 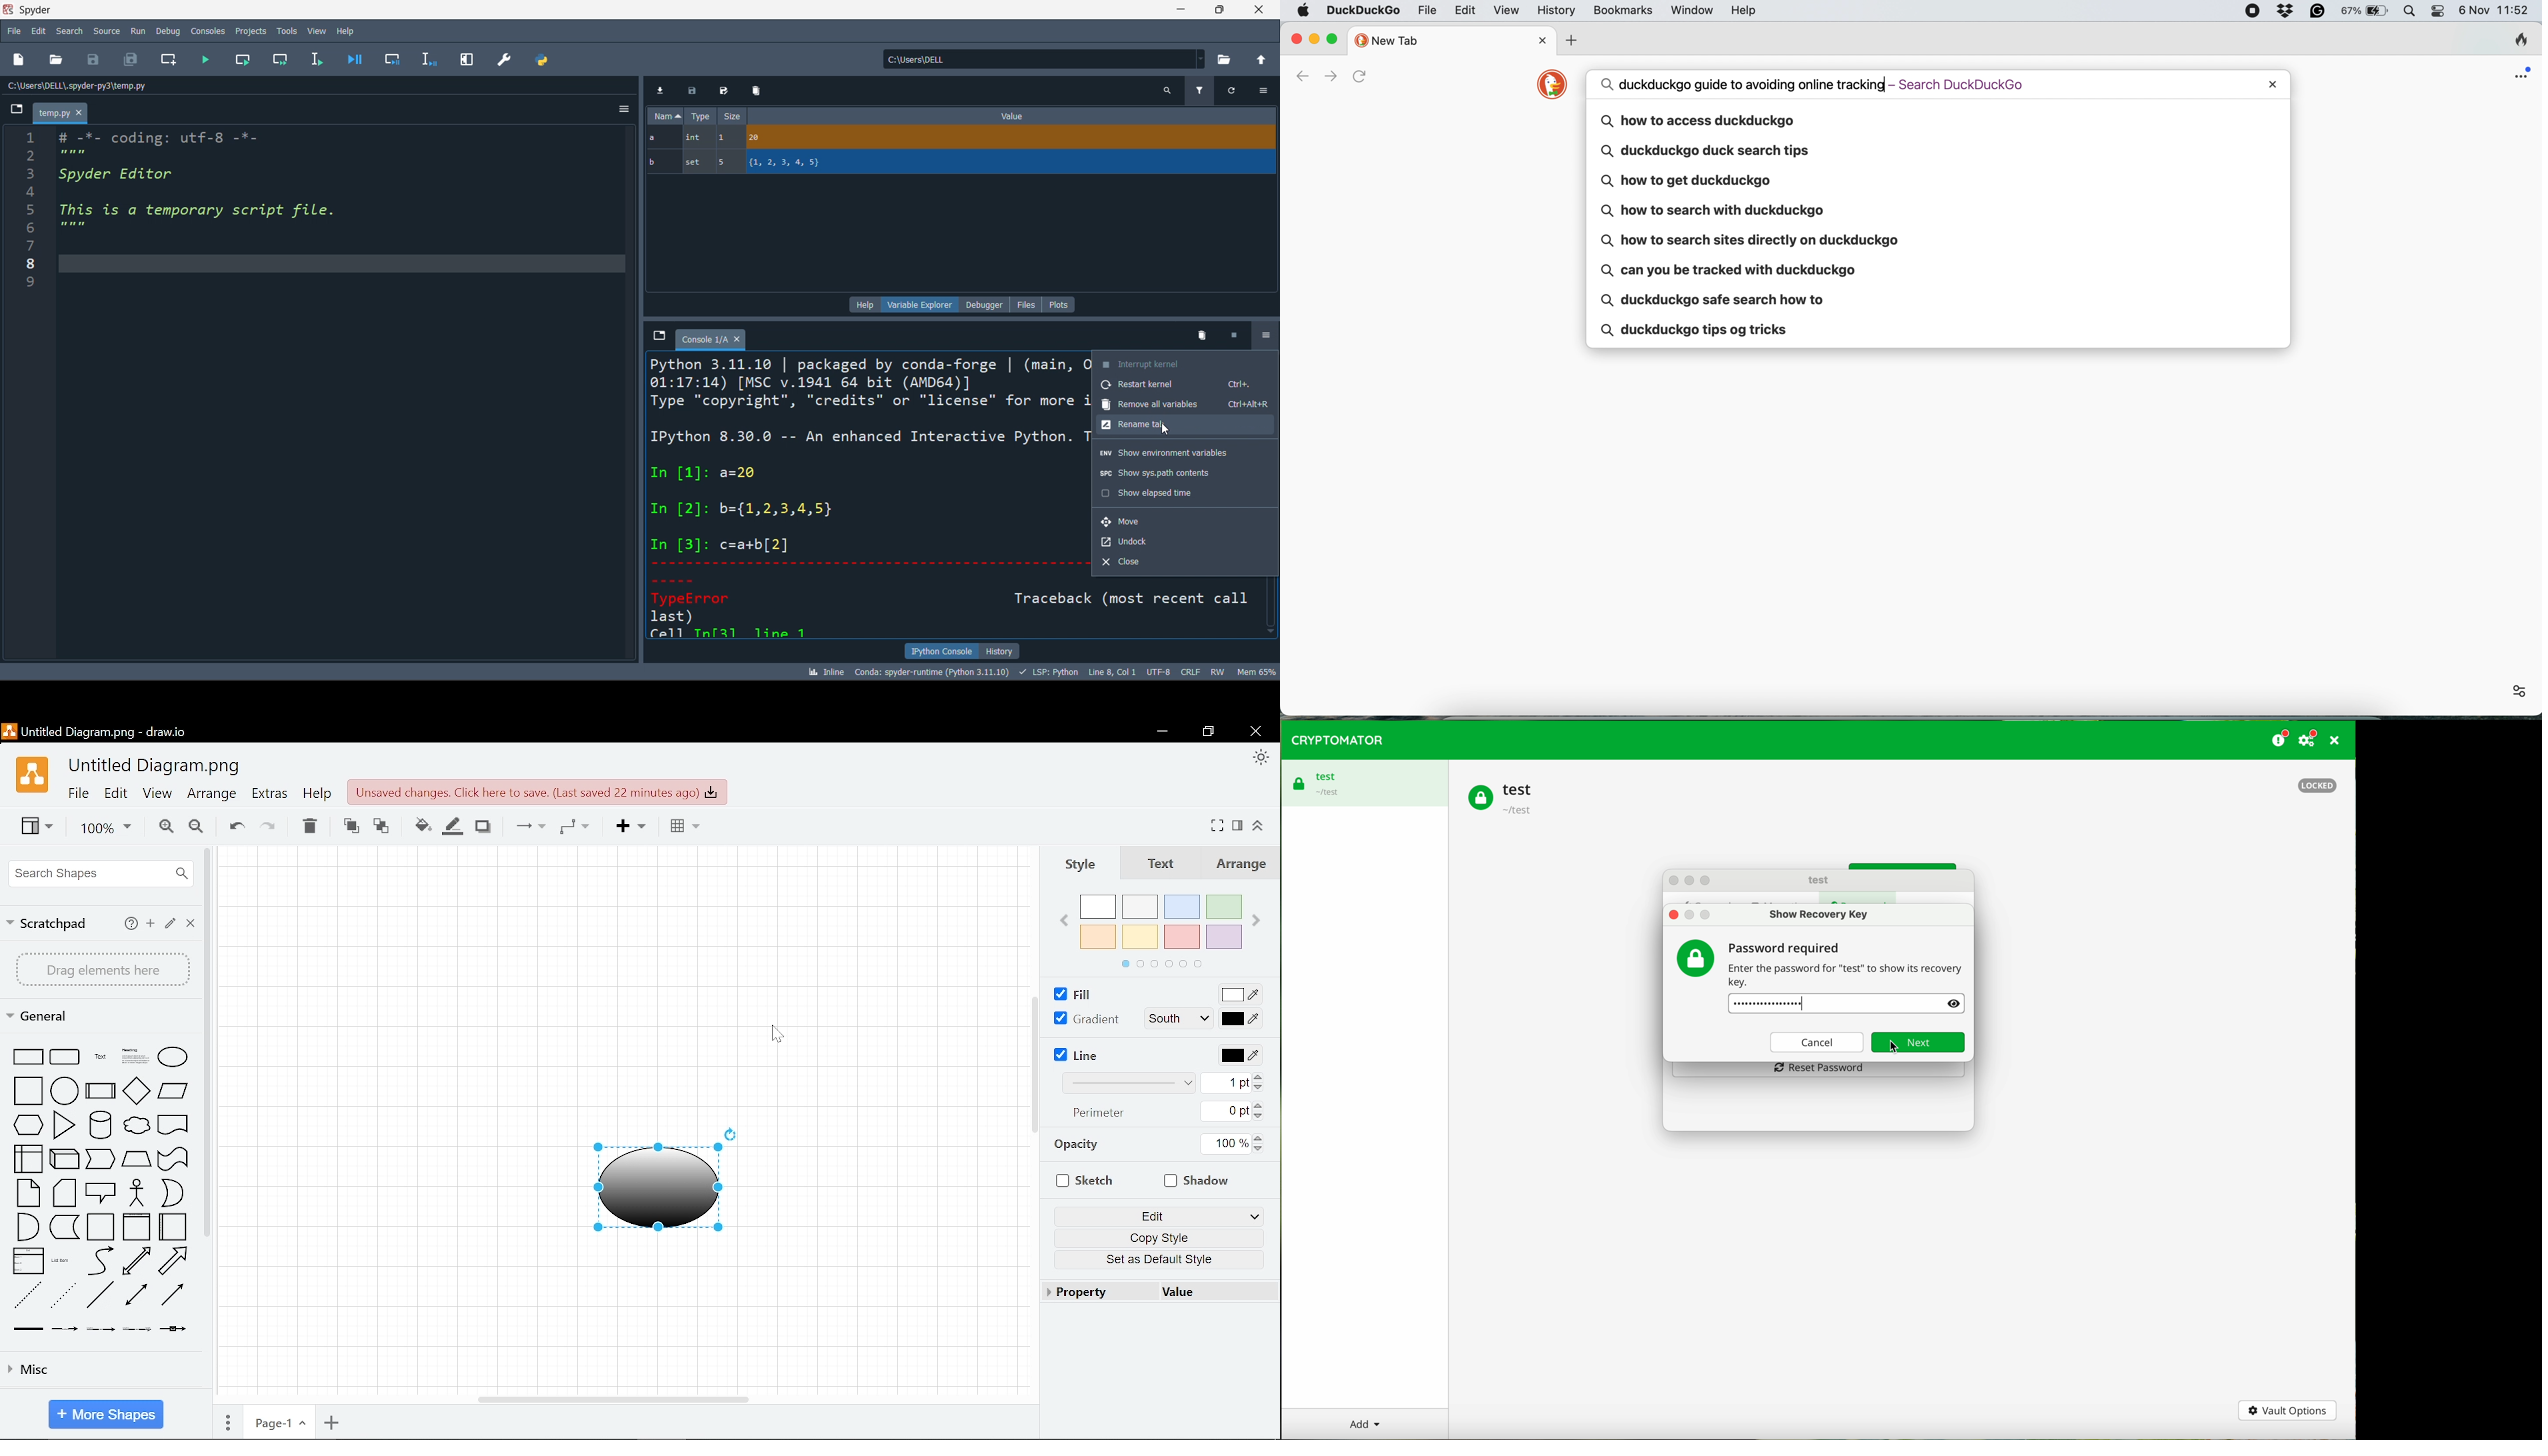 What do you see at coordinates (114, 86) in the screenshot?
I see `c:\users\dell\.spyder-py3\temp.py` at bounding box center [114, 86].